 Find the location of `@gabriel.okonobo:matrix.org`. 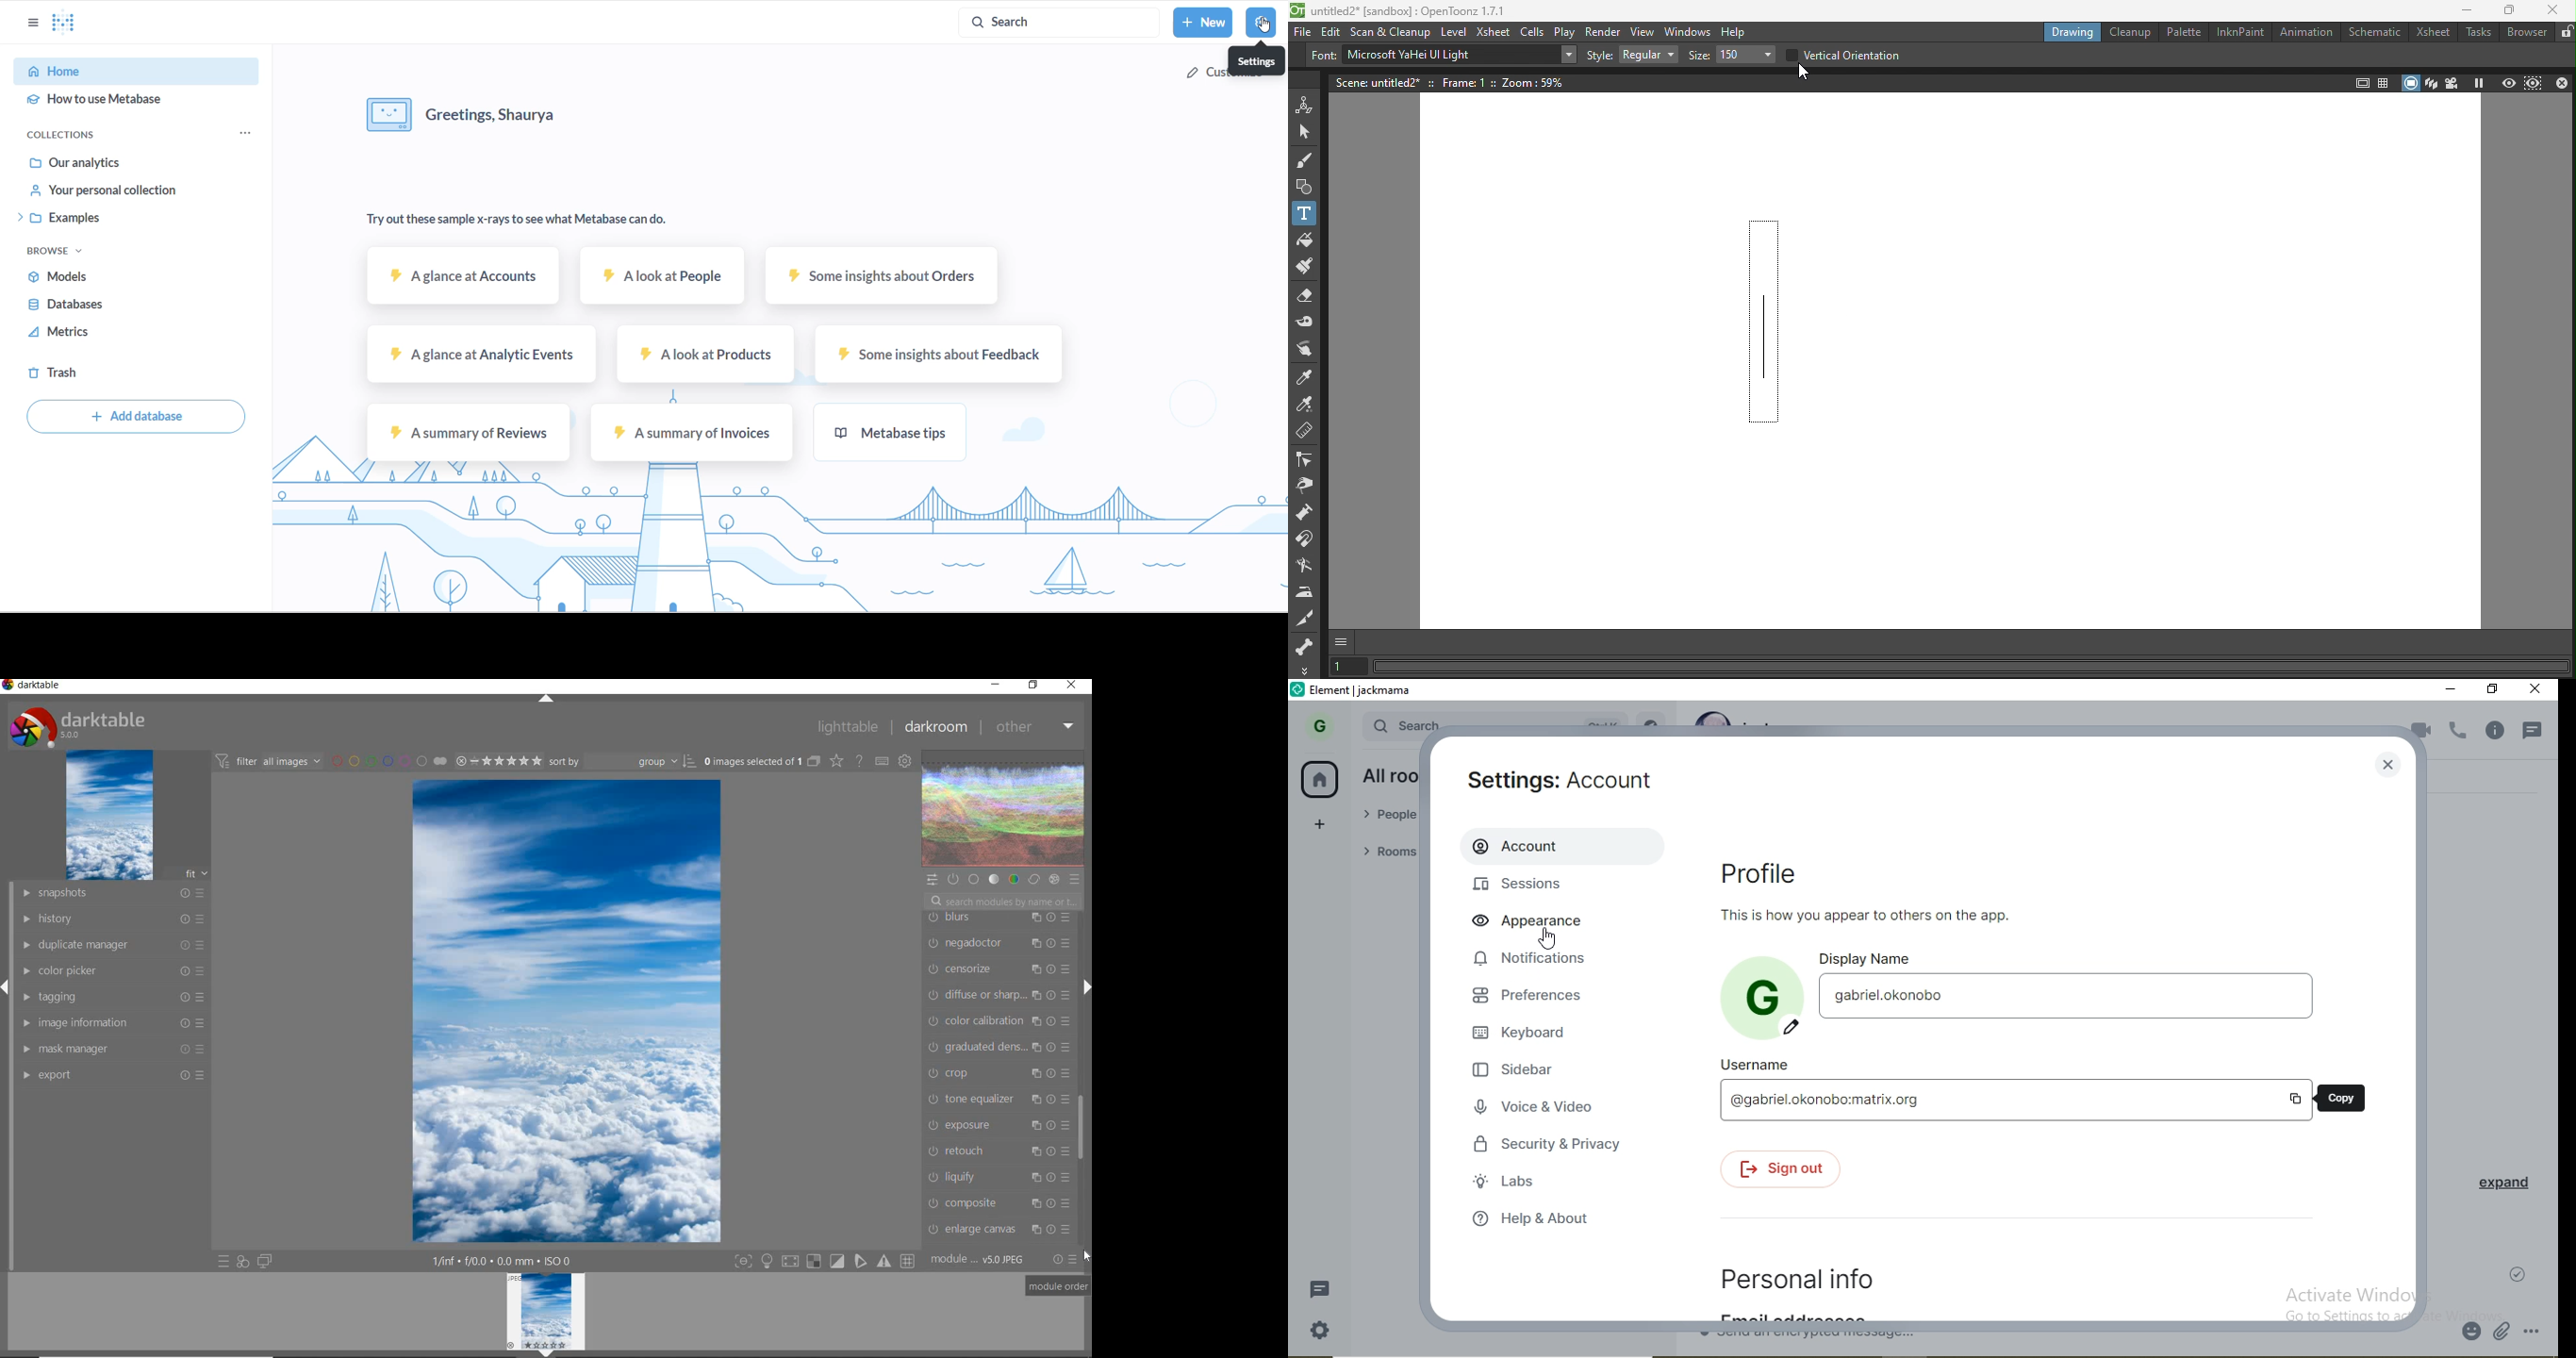

@gabriel.okonobo:matrix.org is located at coordinates (1937, 1099).